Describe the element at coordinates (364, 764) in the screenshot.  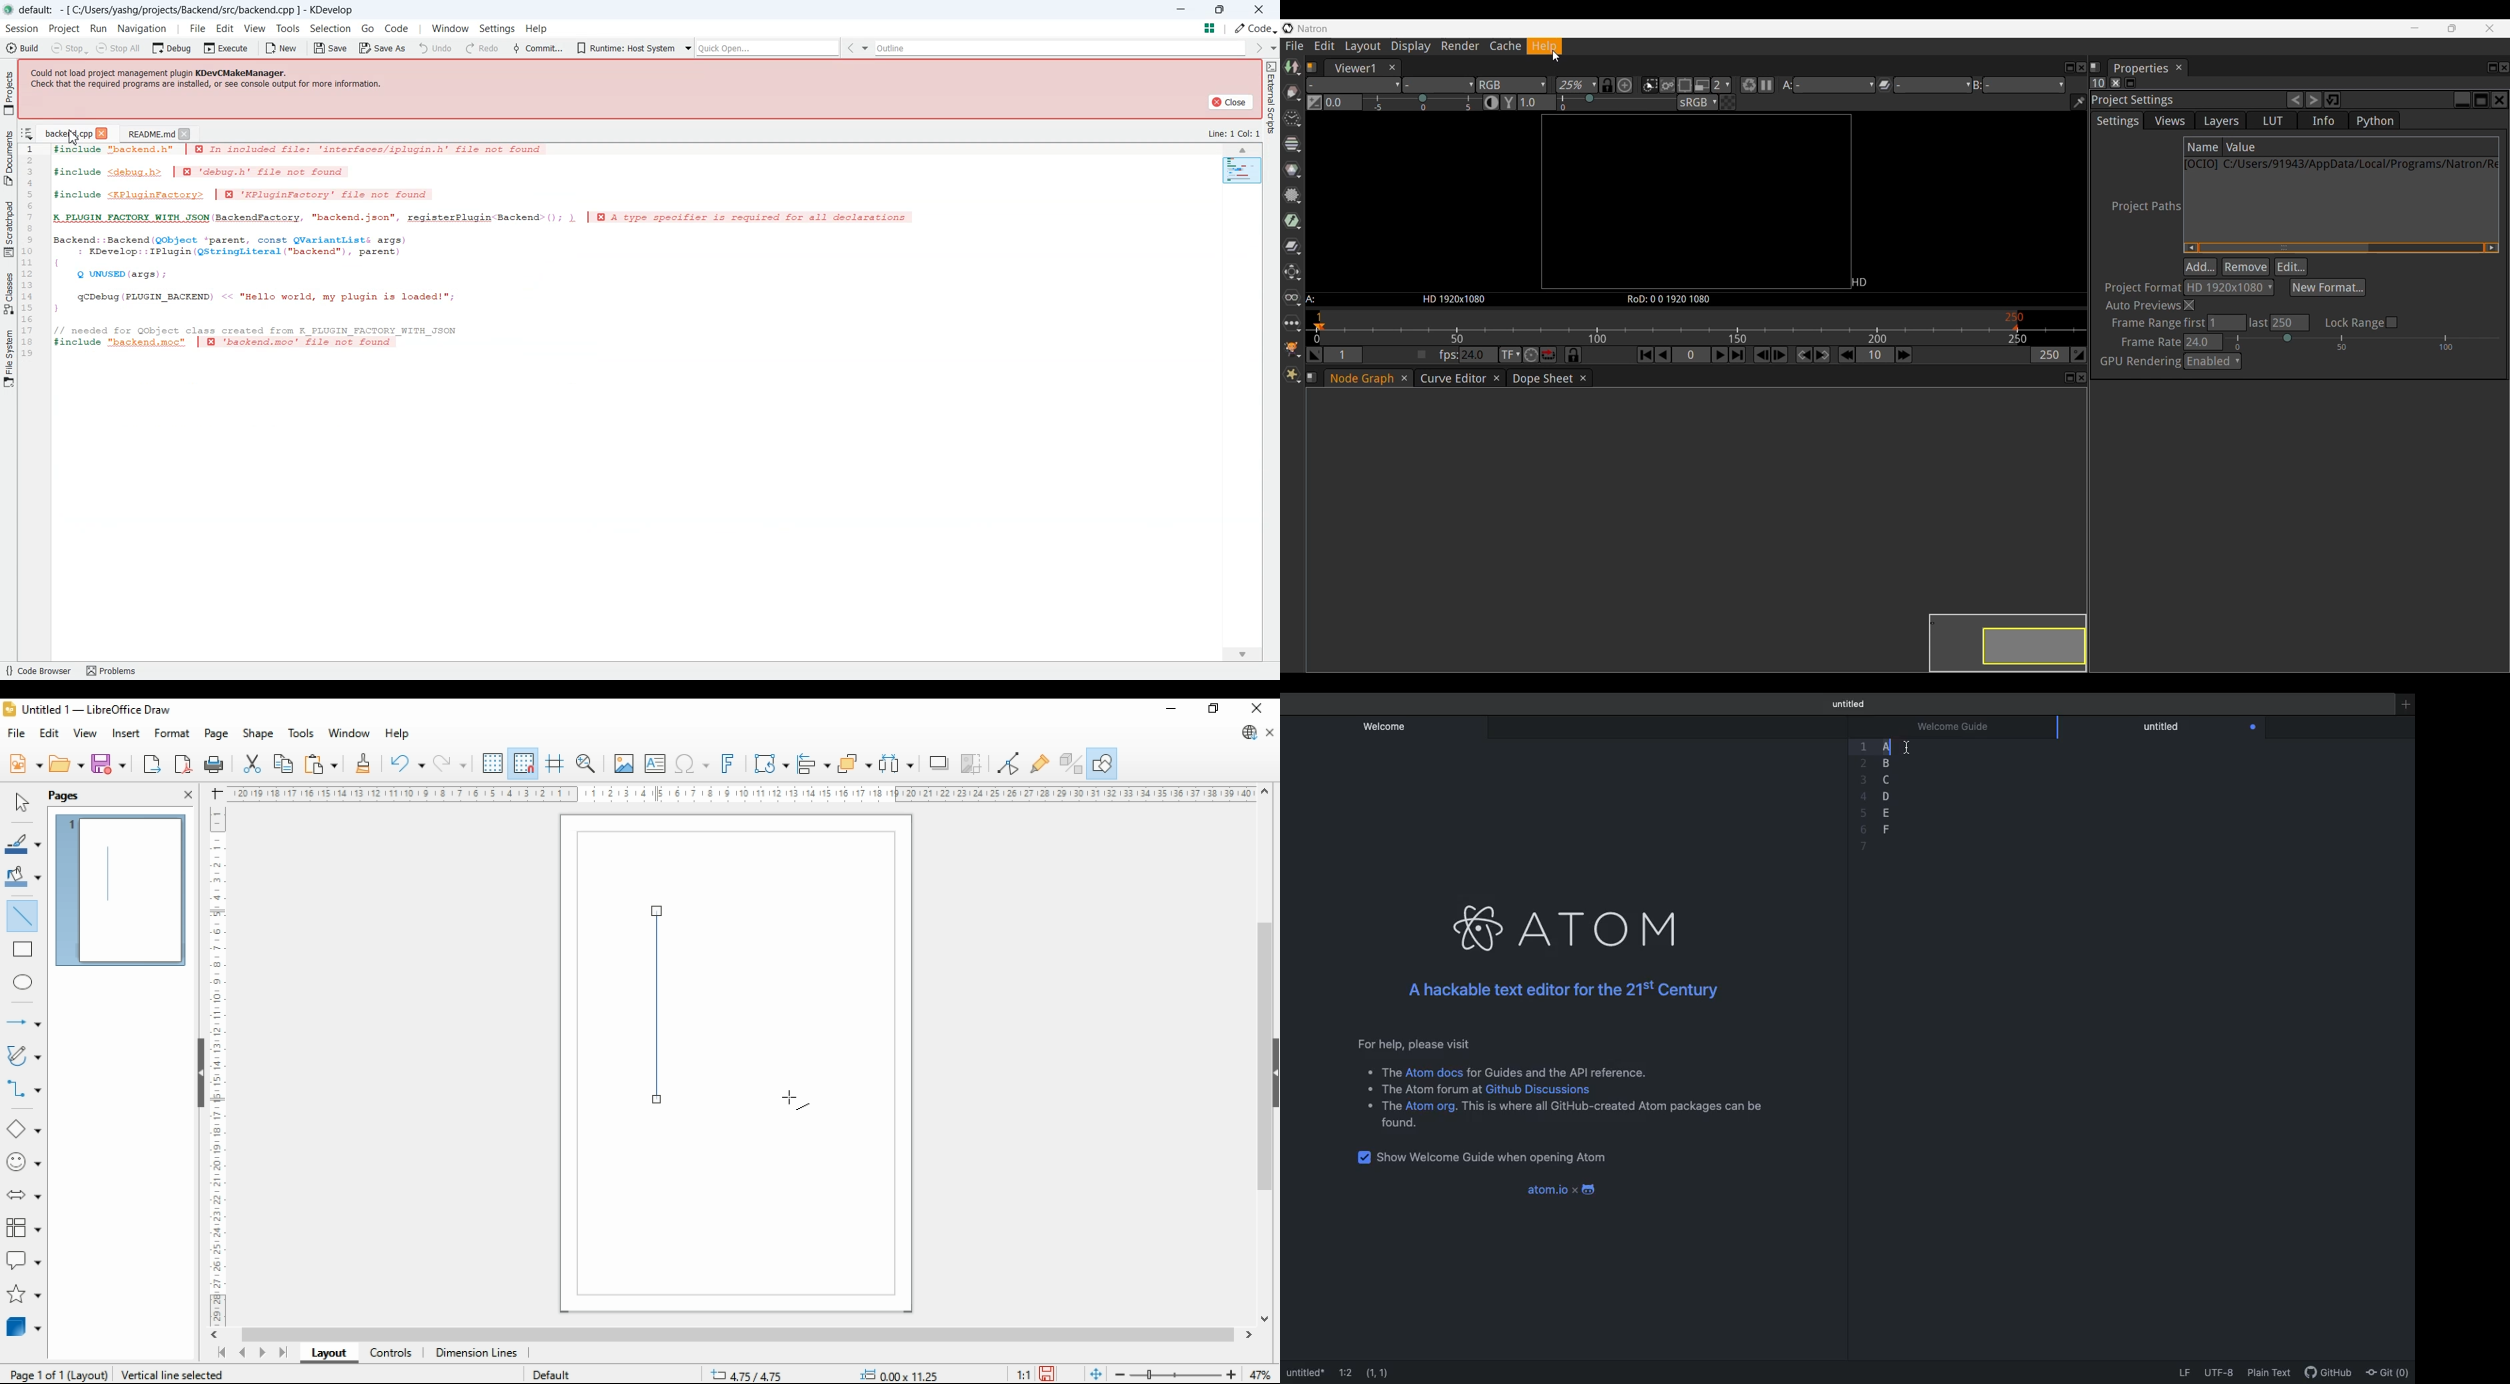
I see `copy formatting` at that location.